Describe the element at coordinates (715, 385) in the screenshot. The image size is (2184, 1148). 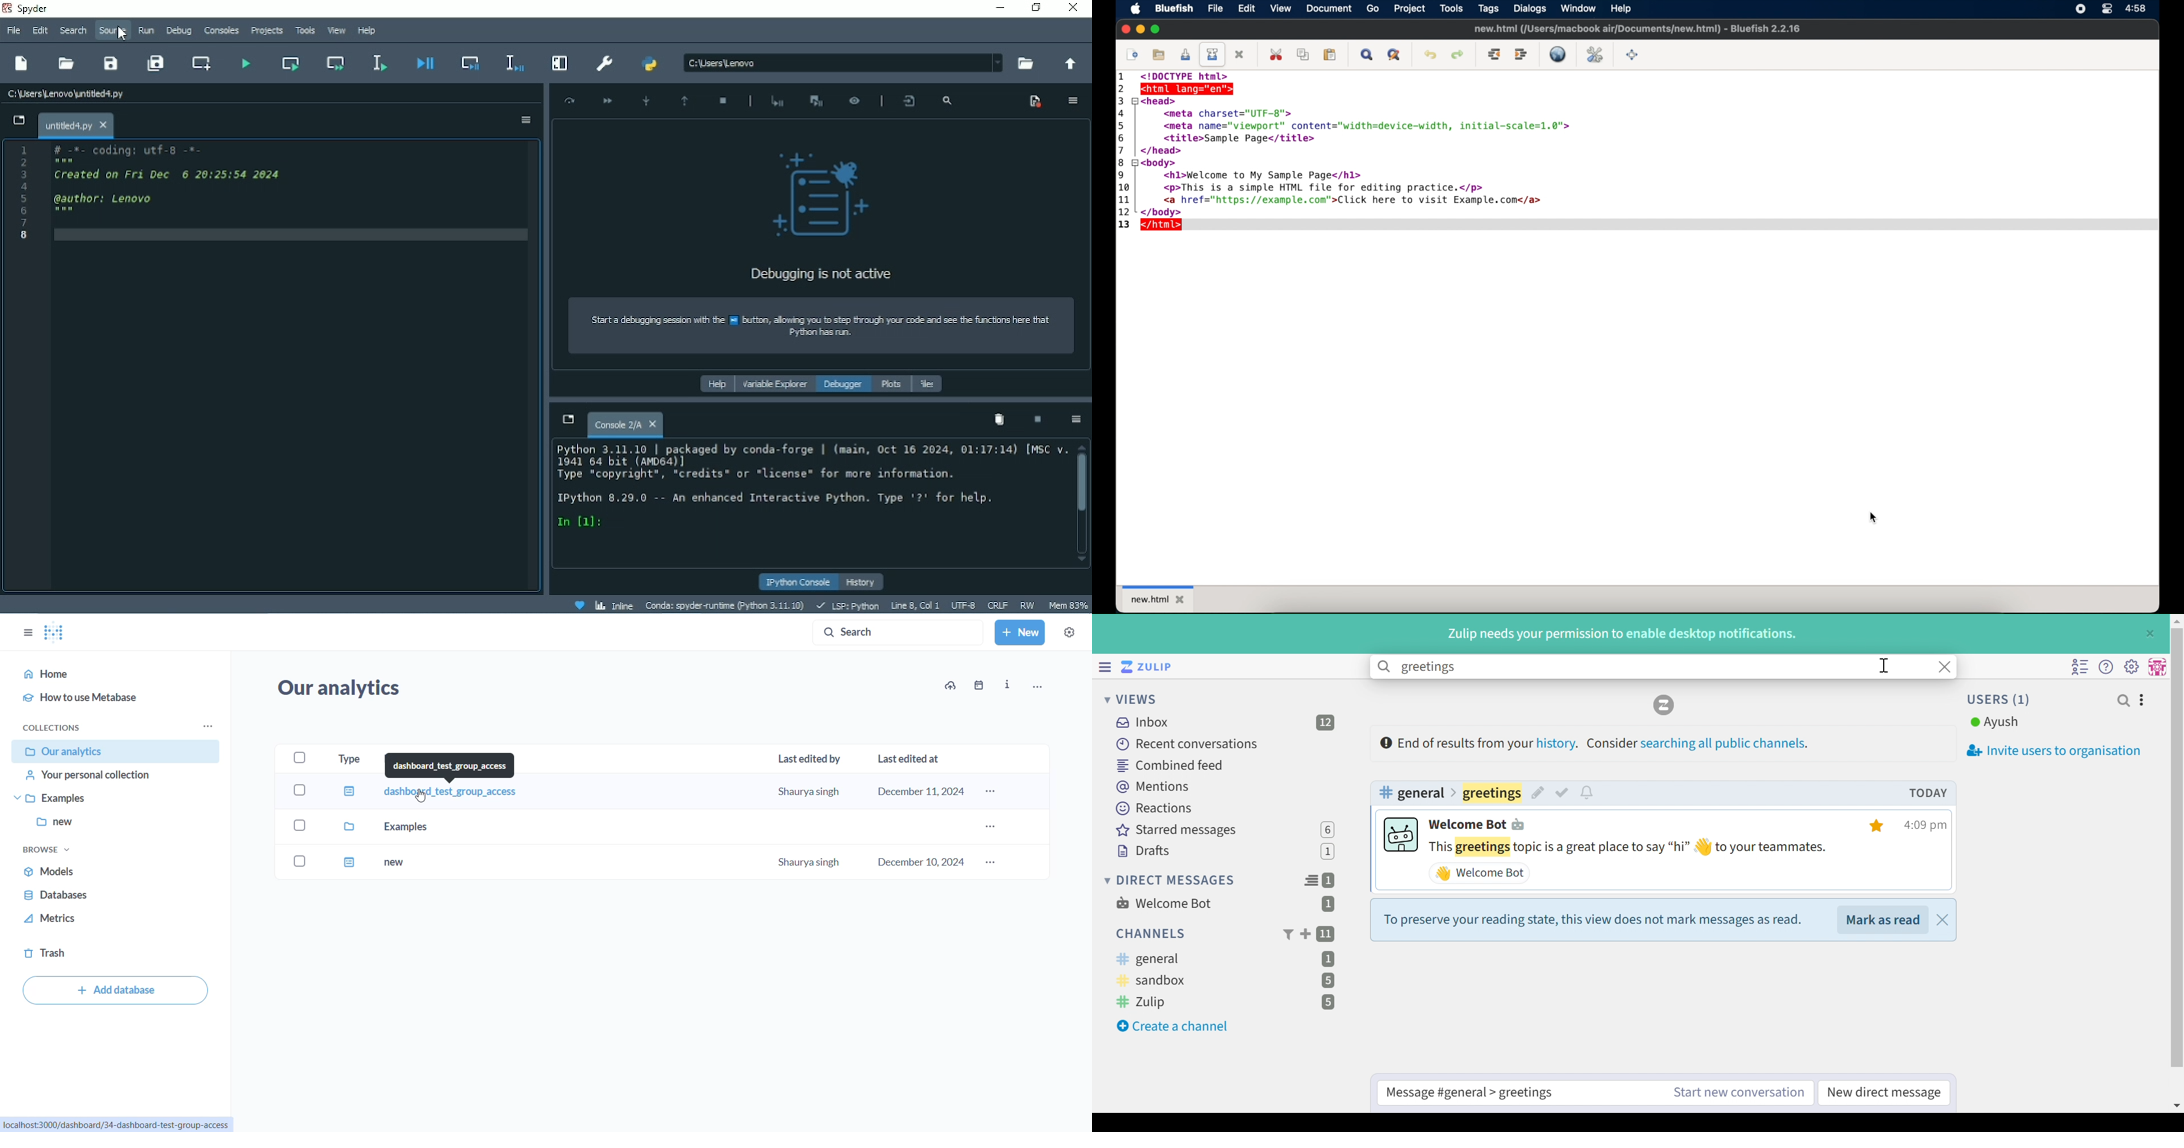
I see `Help` at that location.